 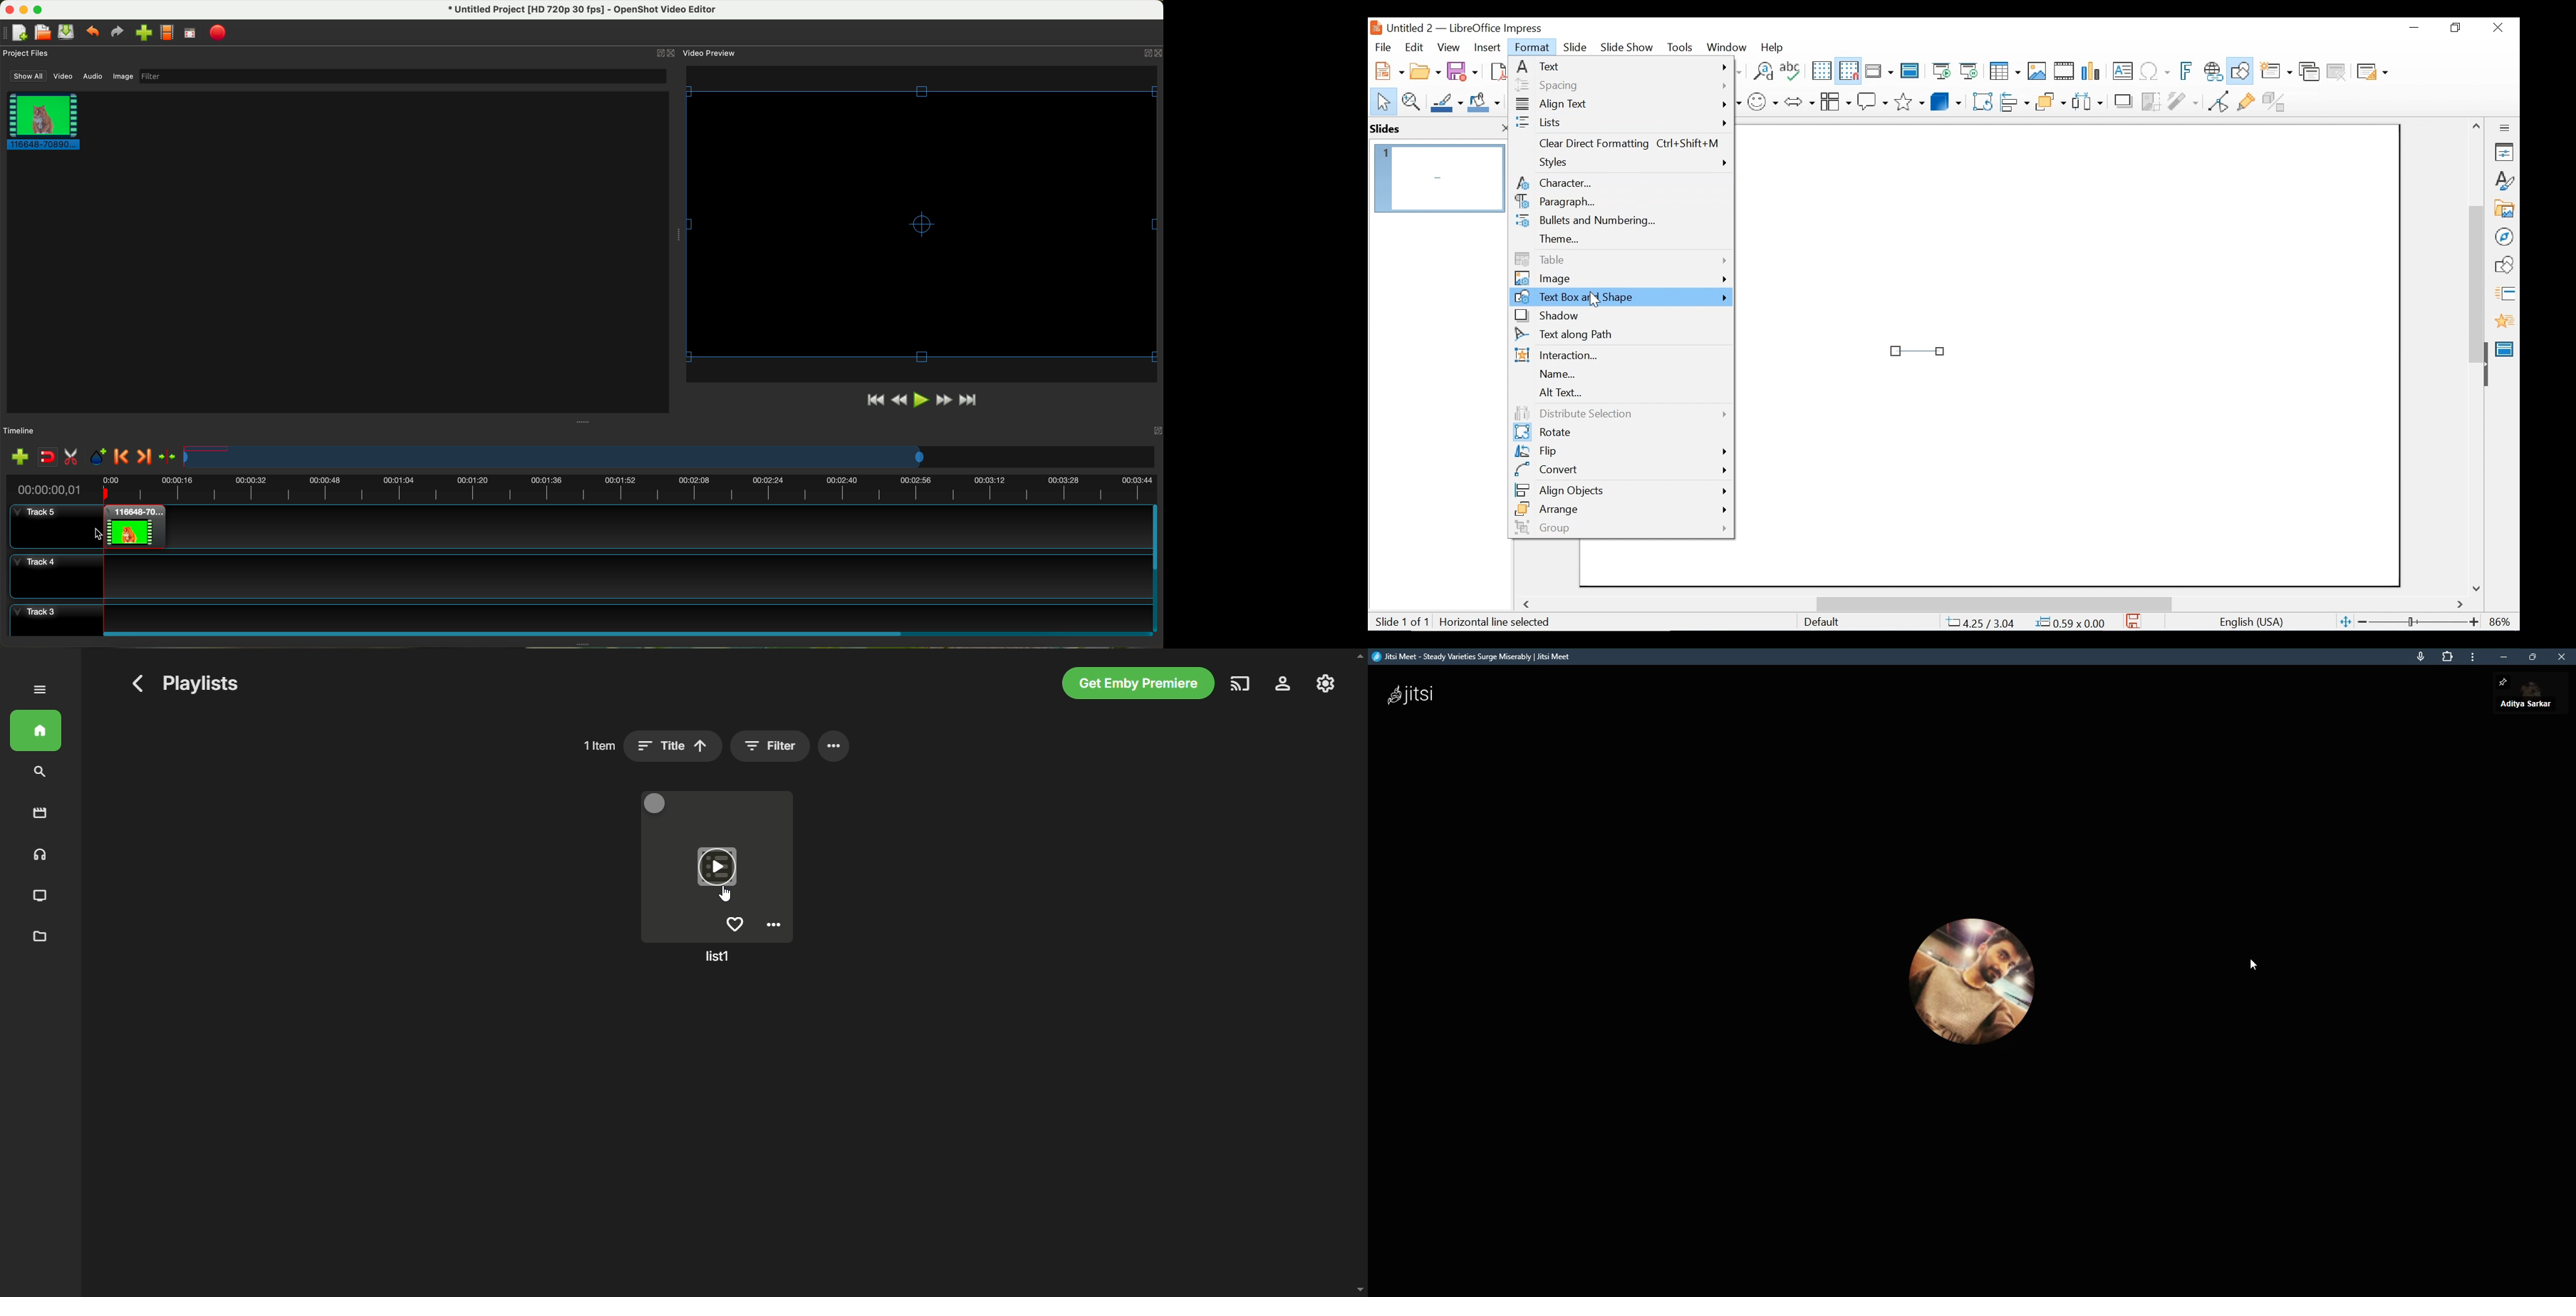 I want to click on Minimize, so click(x=2413, y=28).